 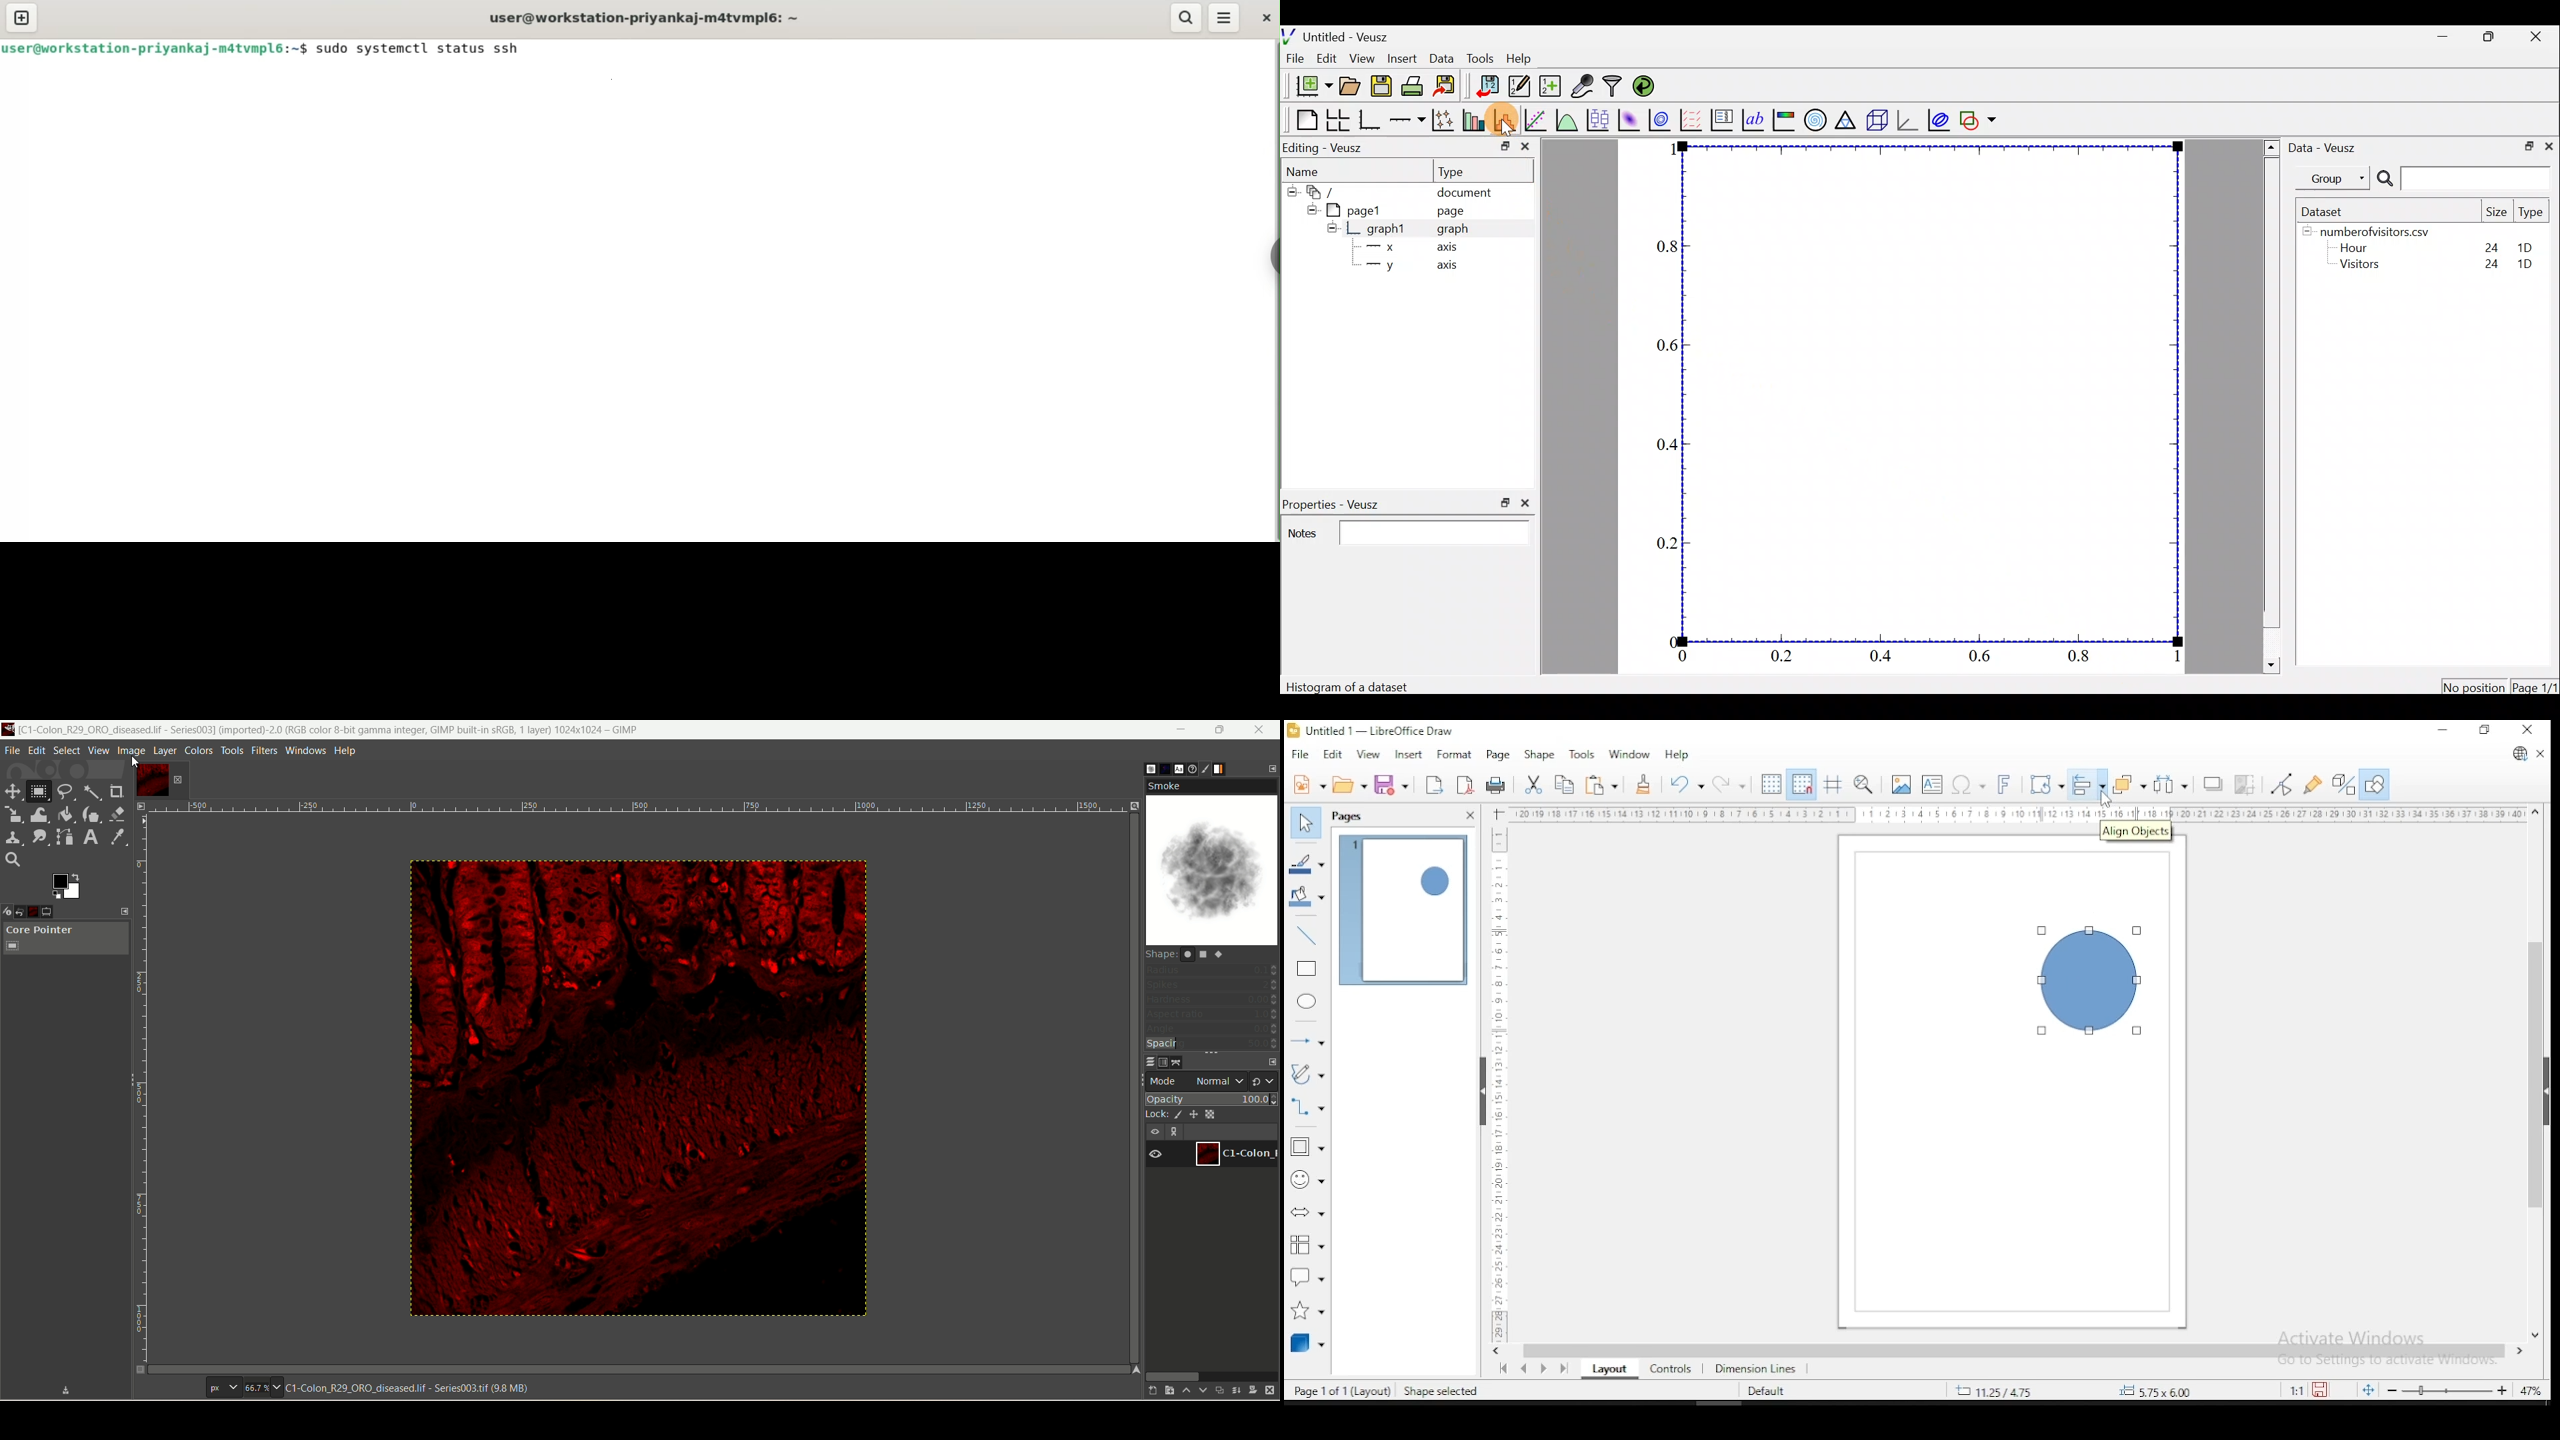 What do you see at coordinates (1308, 1001) in the screenshot?
I see `ellipse` at bounding box center [1308, 1001].